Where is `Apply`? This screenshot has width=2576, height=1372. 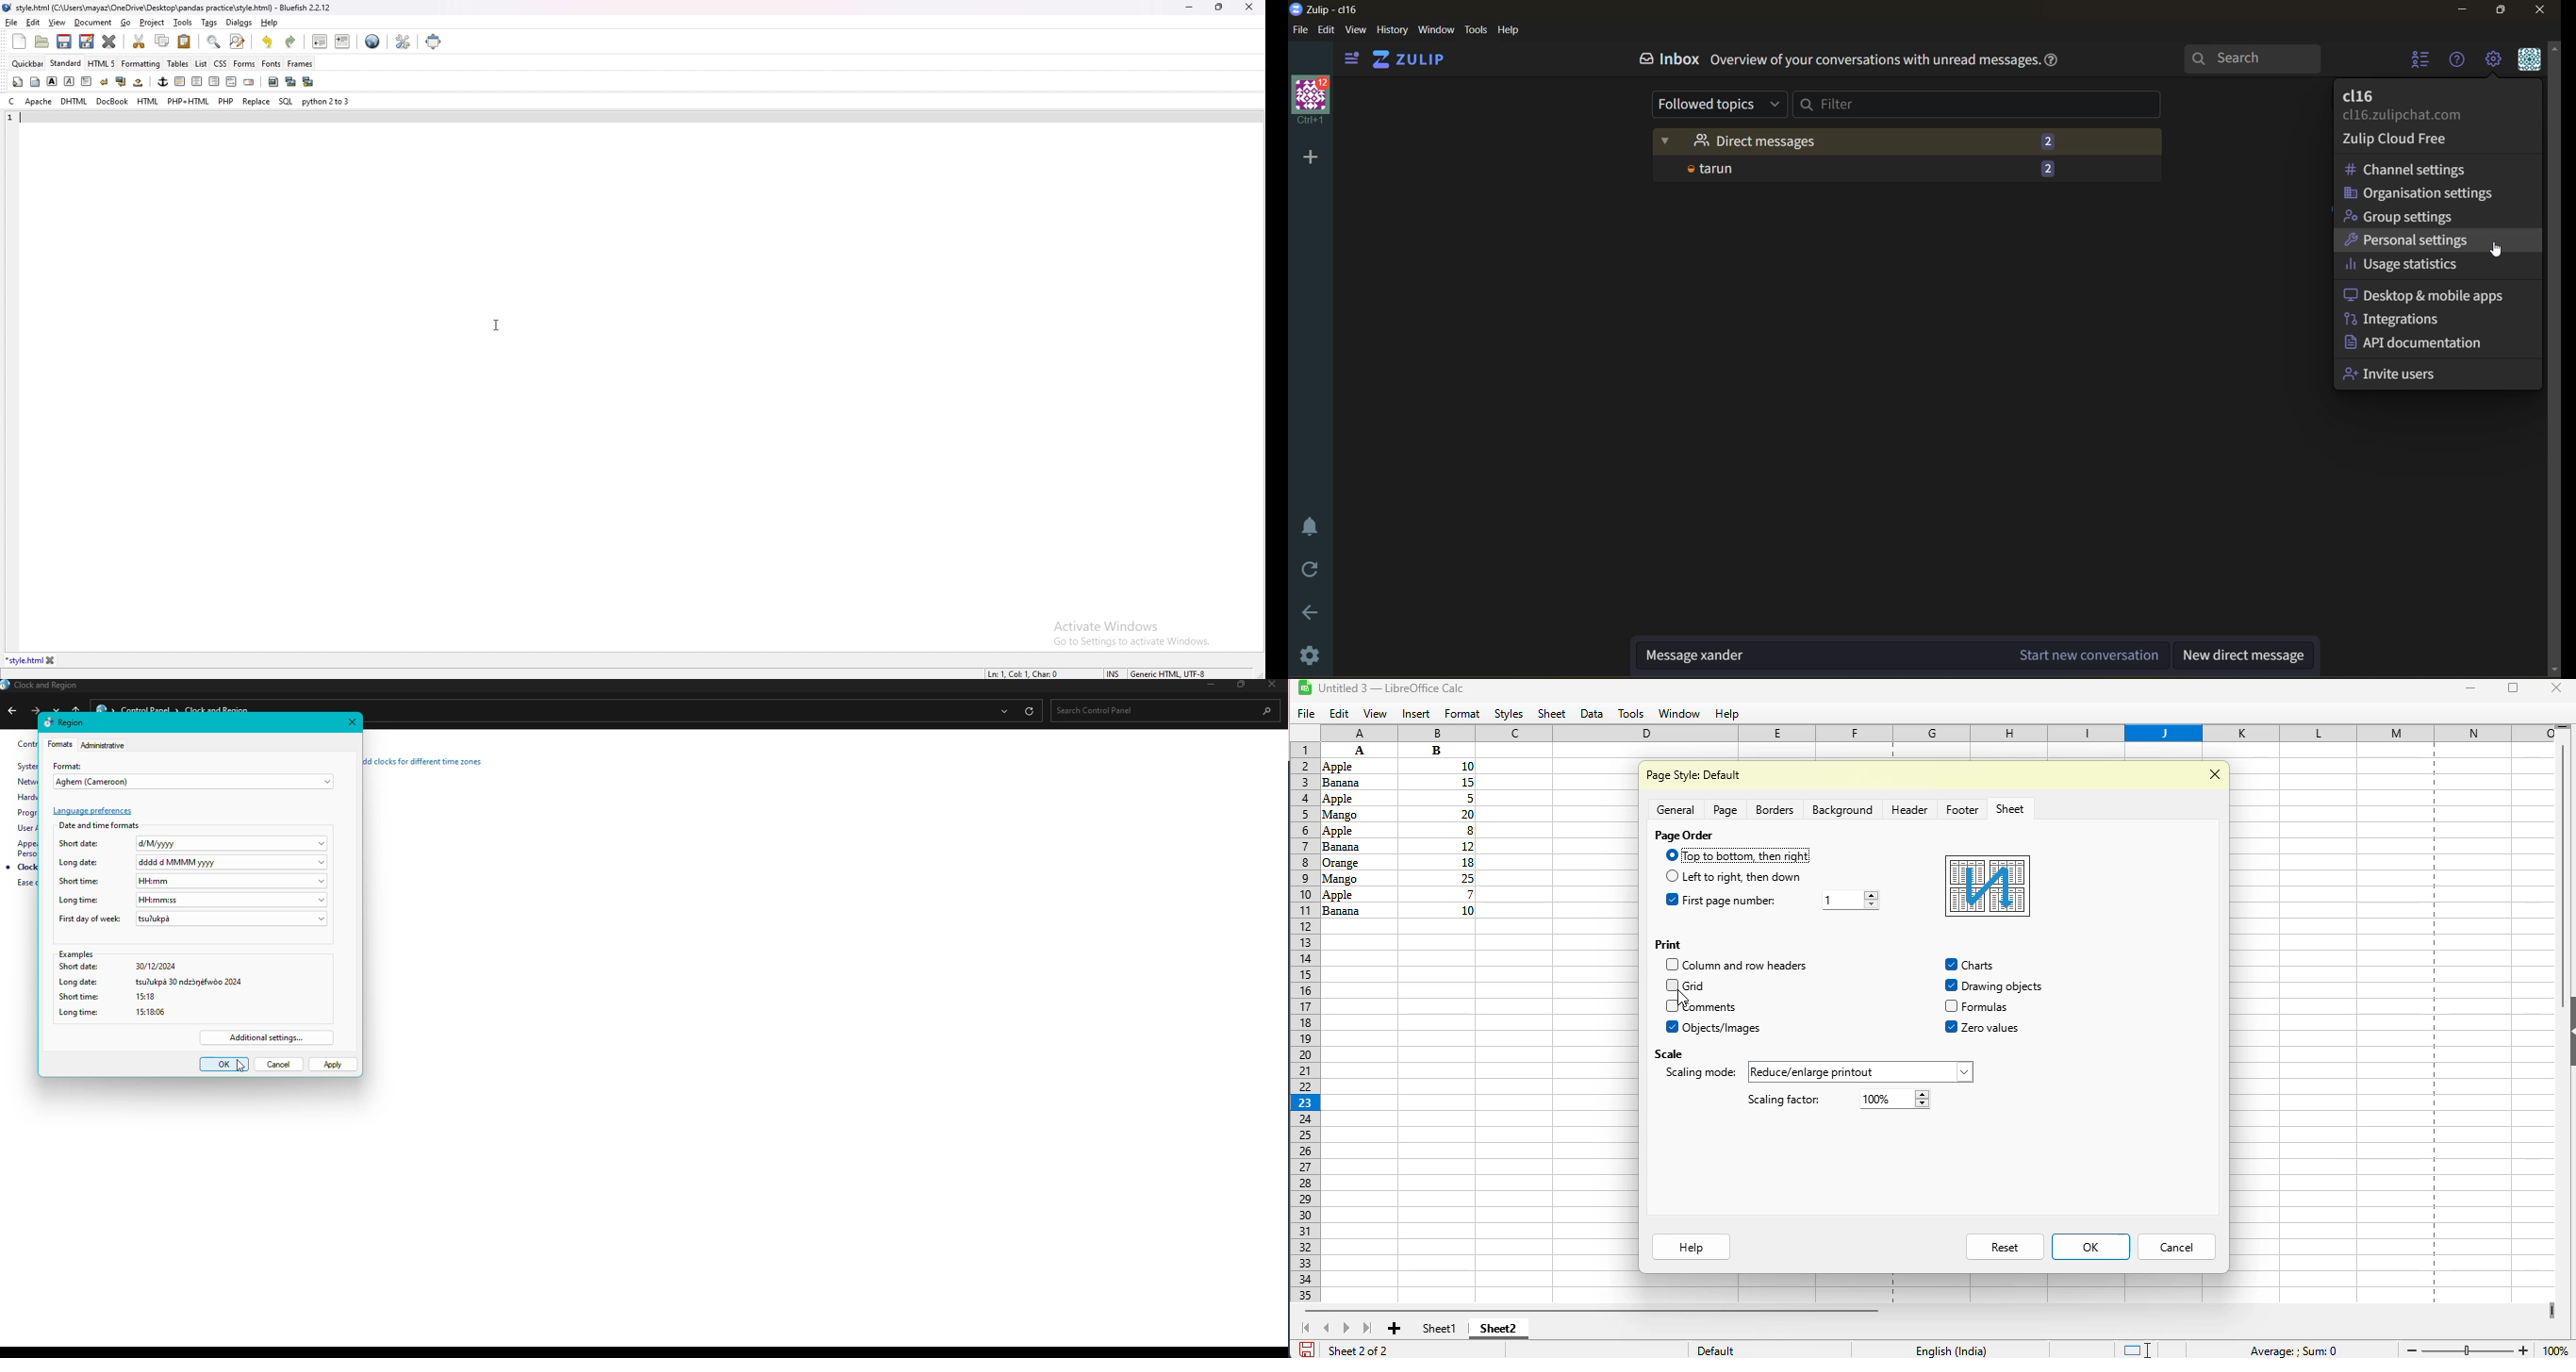 Apply is located at coordinates (333, 1066).